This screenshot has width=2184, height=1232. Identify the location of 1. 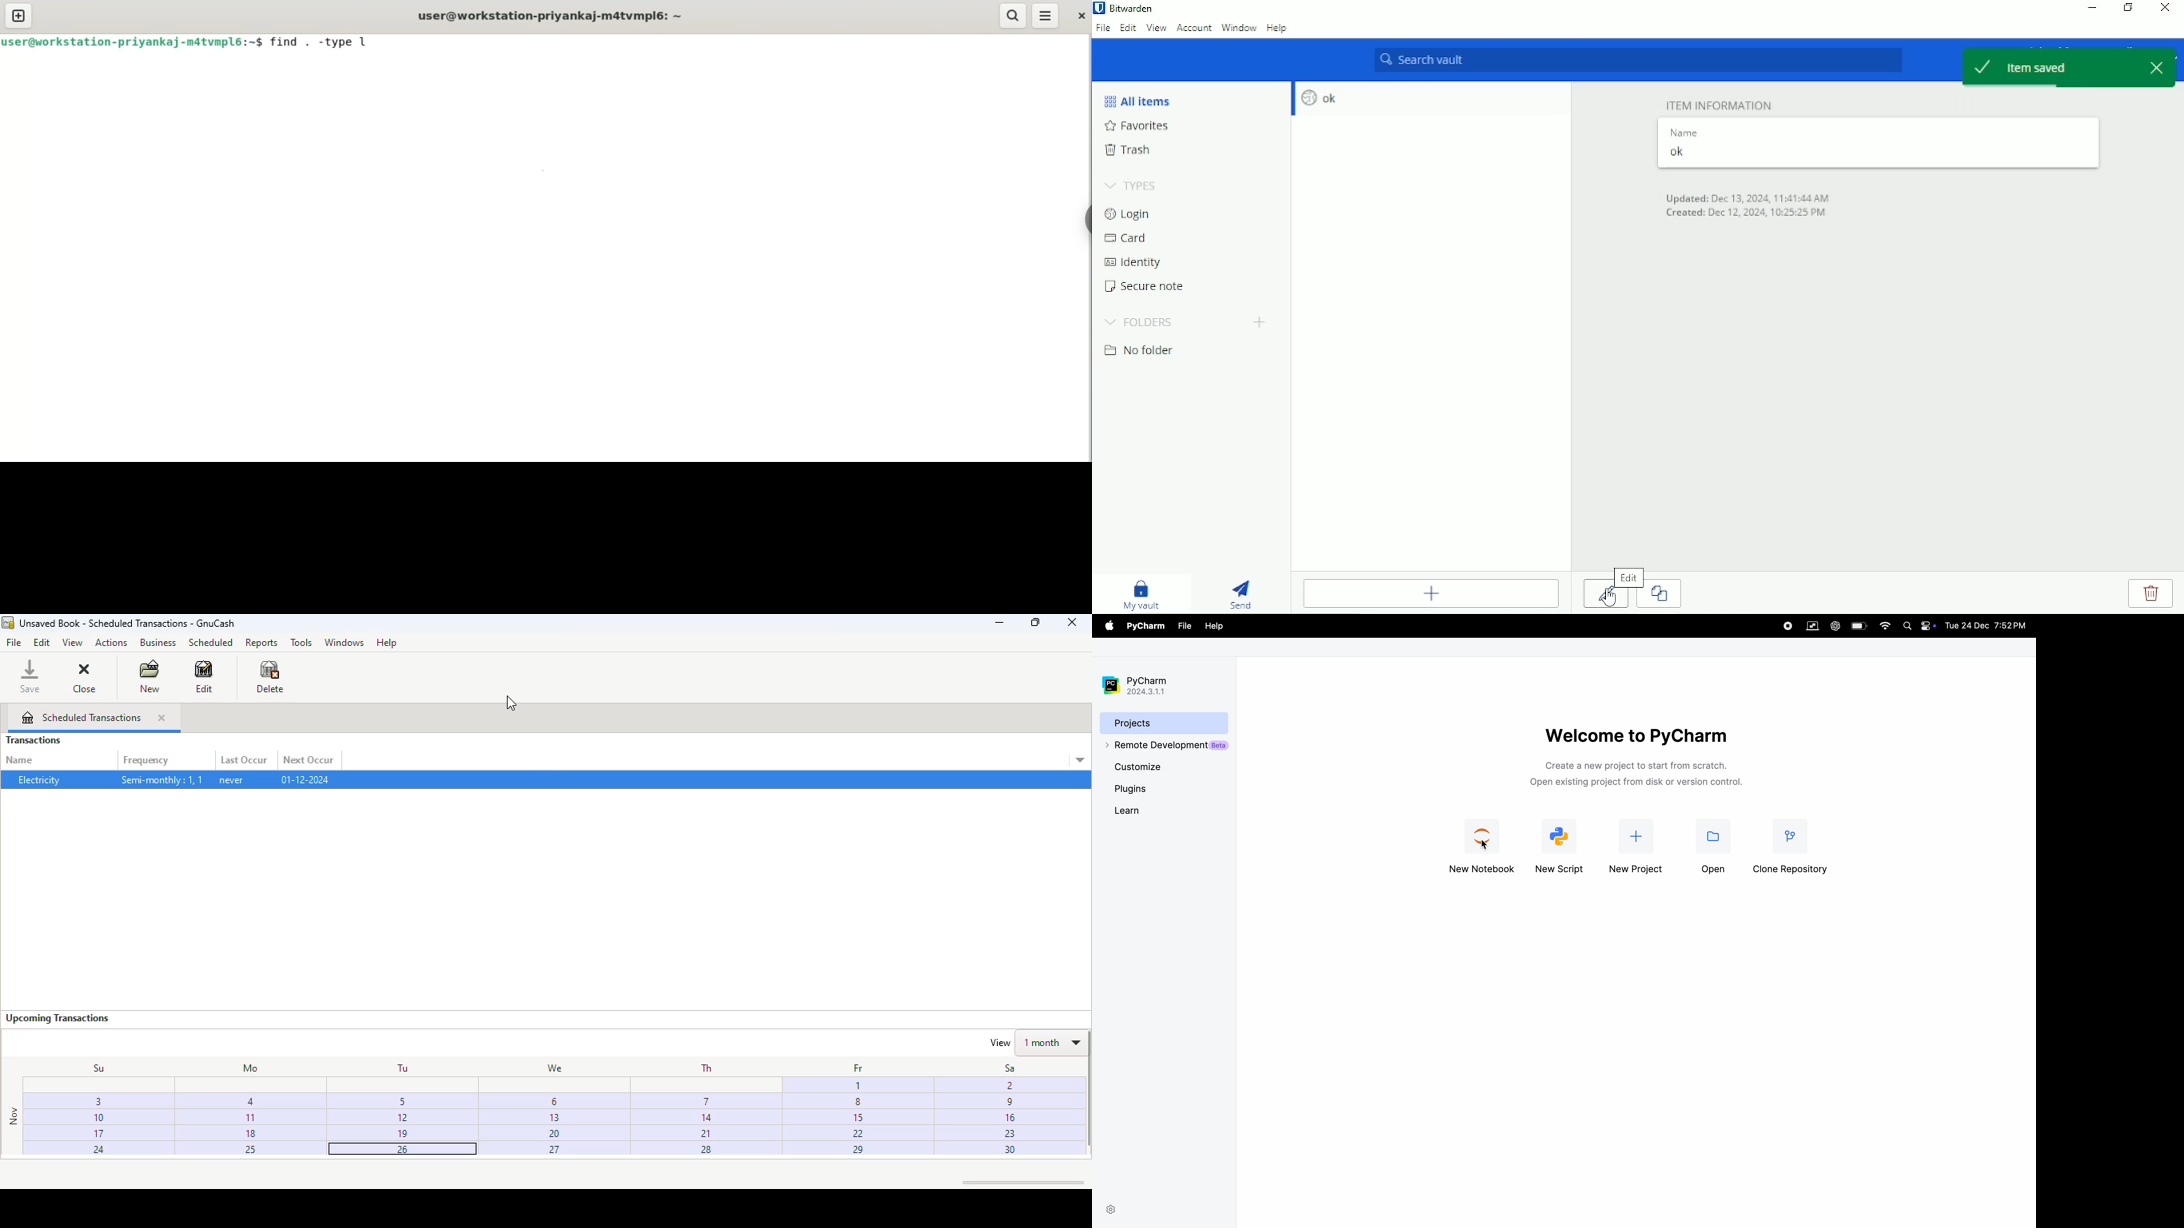
(856, 1086).